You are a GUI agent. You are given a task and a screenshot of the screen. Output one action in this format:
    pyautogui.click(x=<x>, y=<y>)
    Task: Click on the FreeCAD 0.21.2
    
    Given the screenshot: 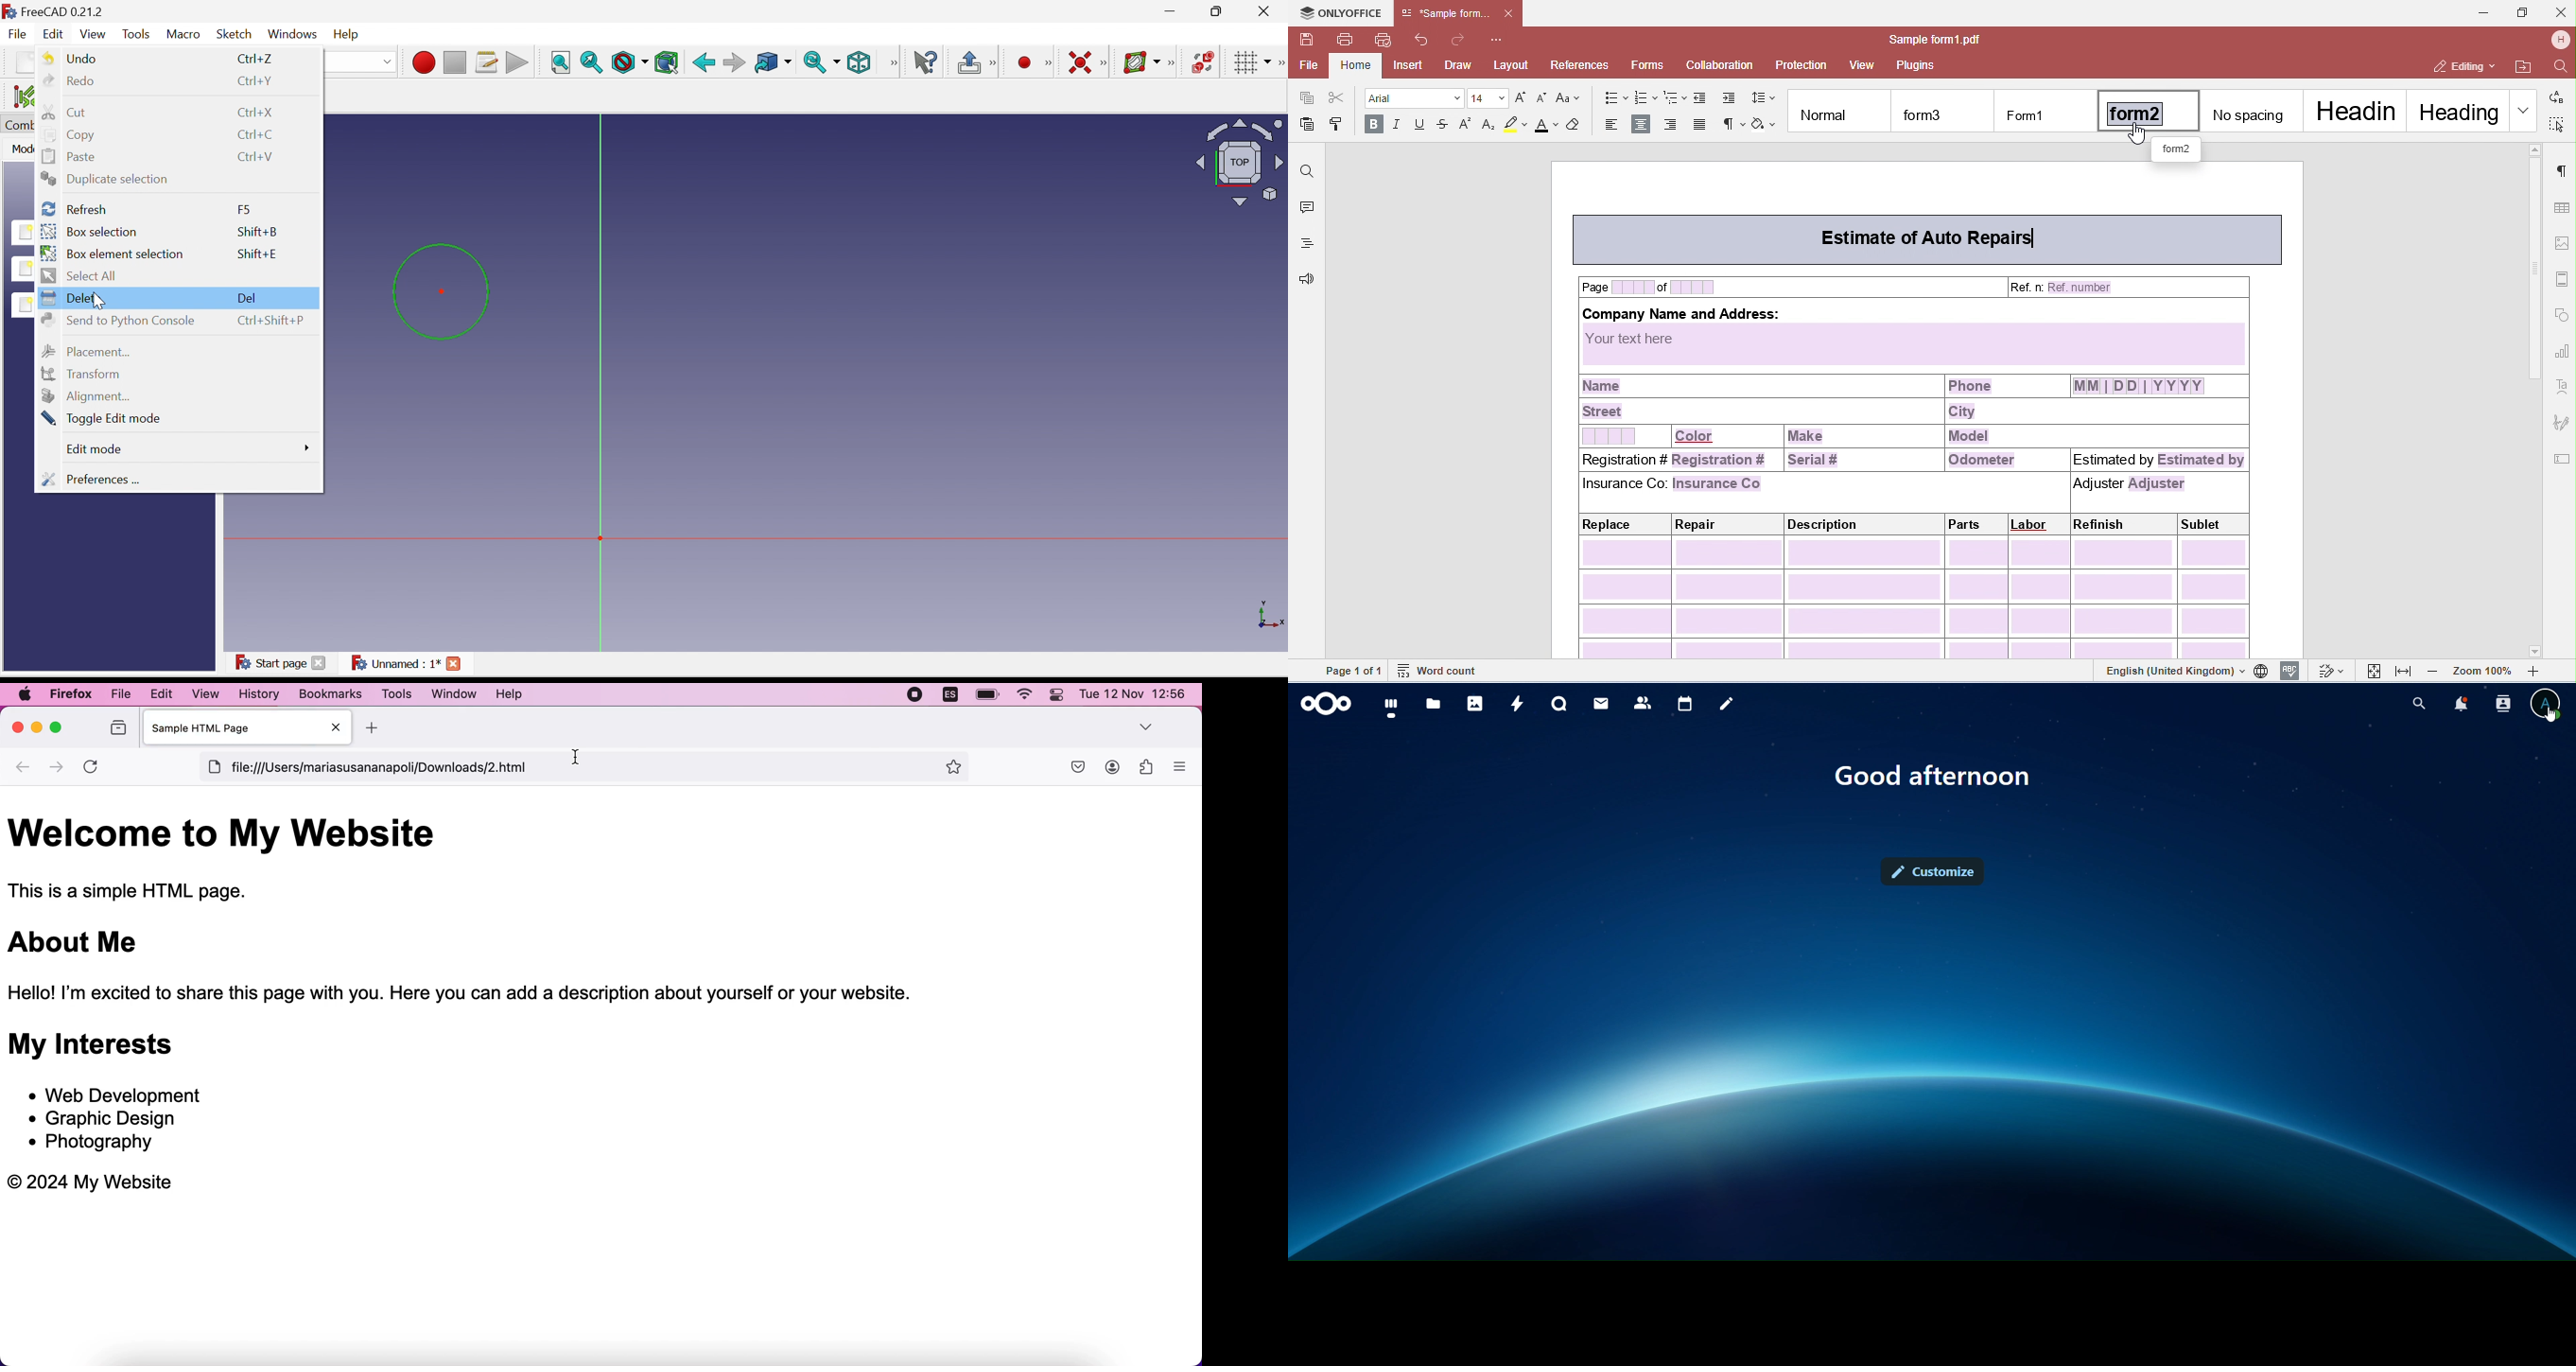 What is the action you would take?
    pyautogui.click(x=60, y=11)
    